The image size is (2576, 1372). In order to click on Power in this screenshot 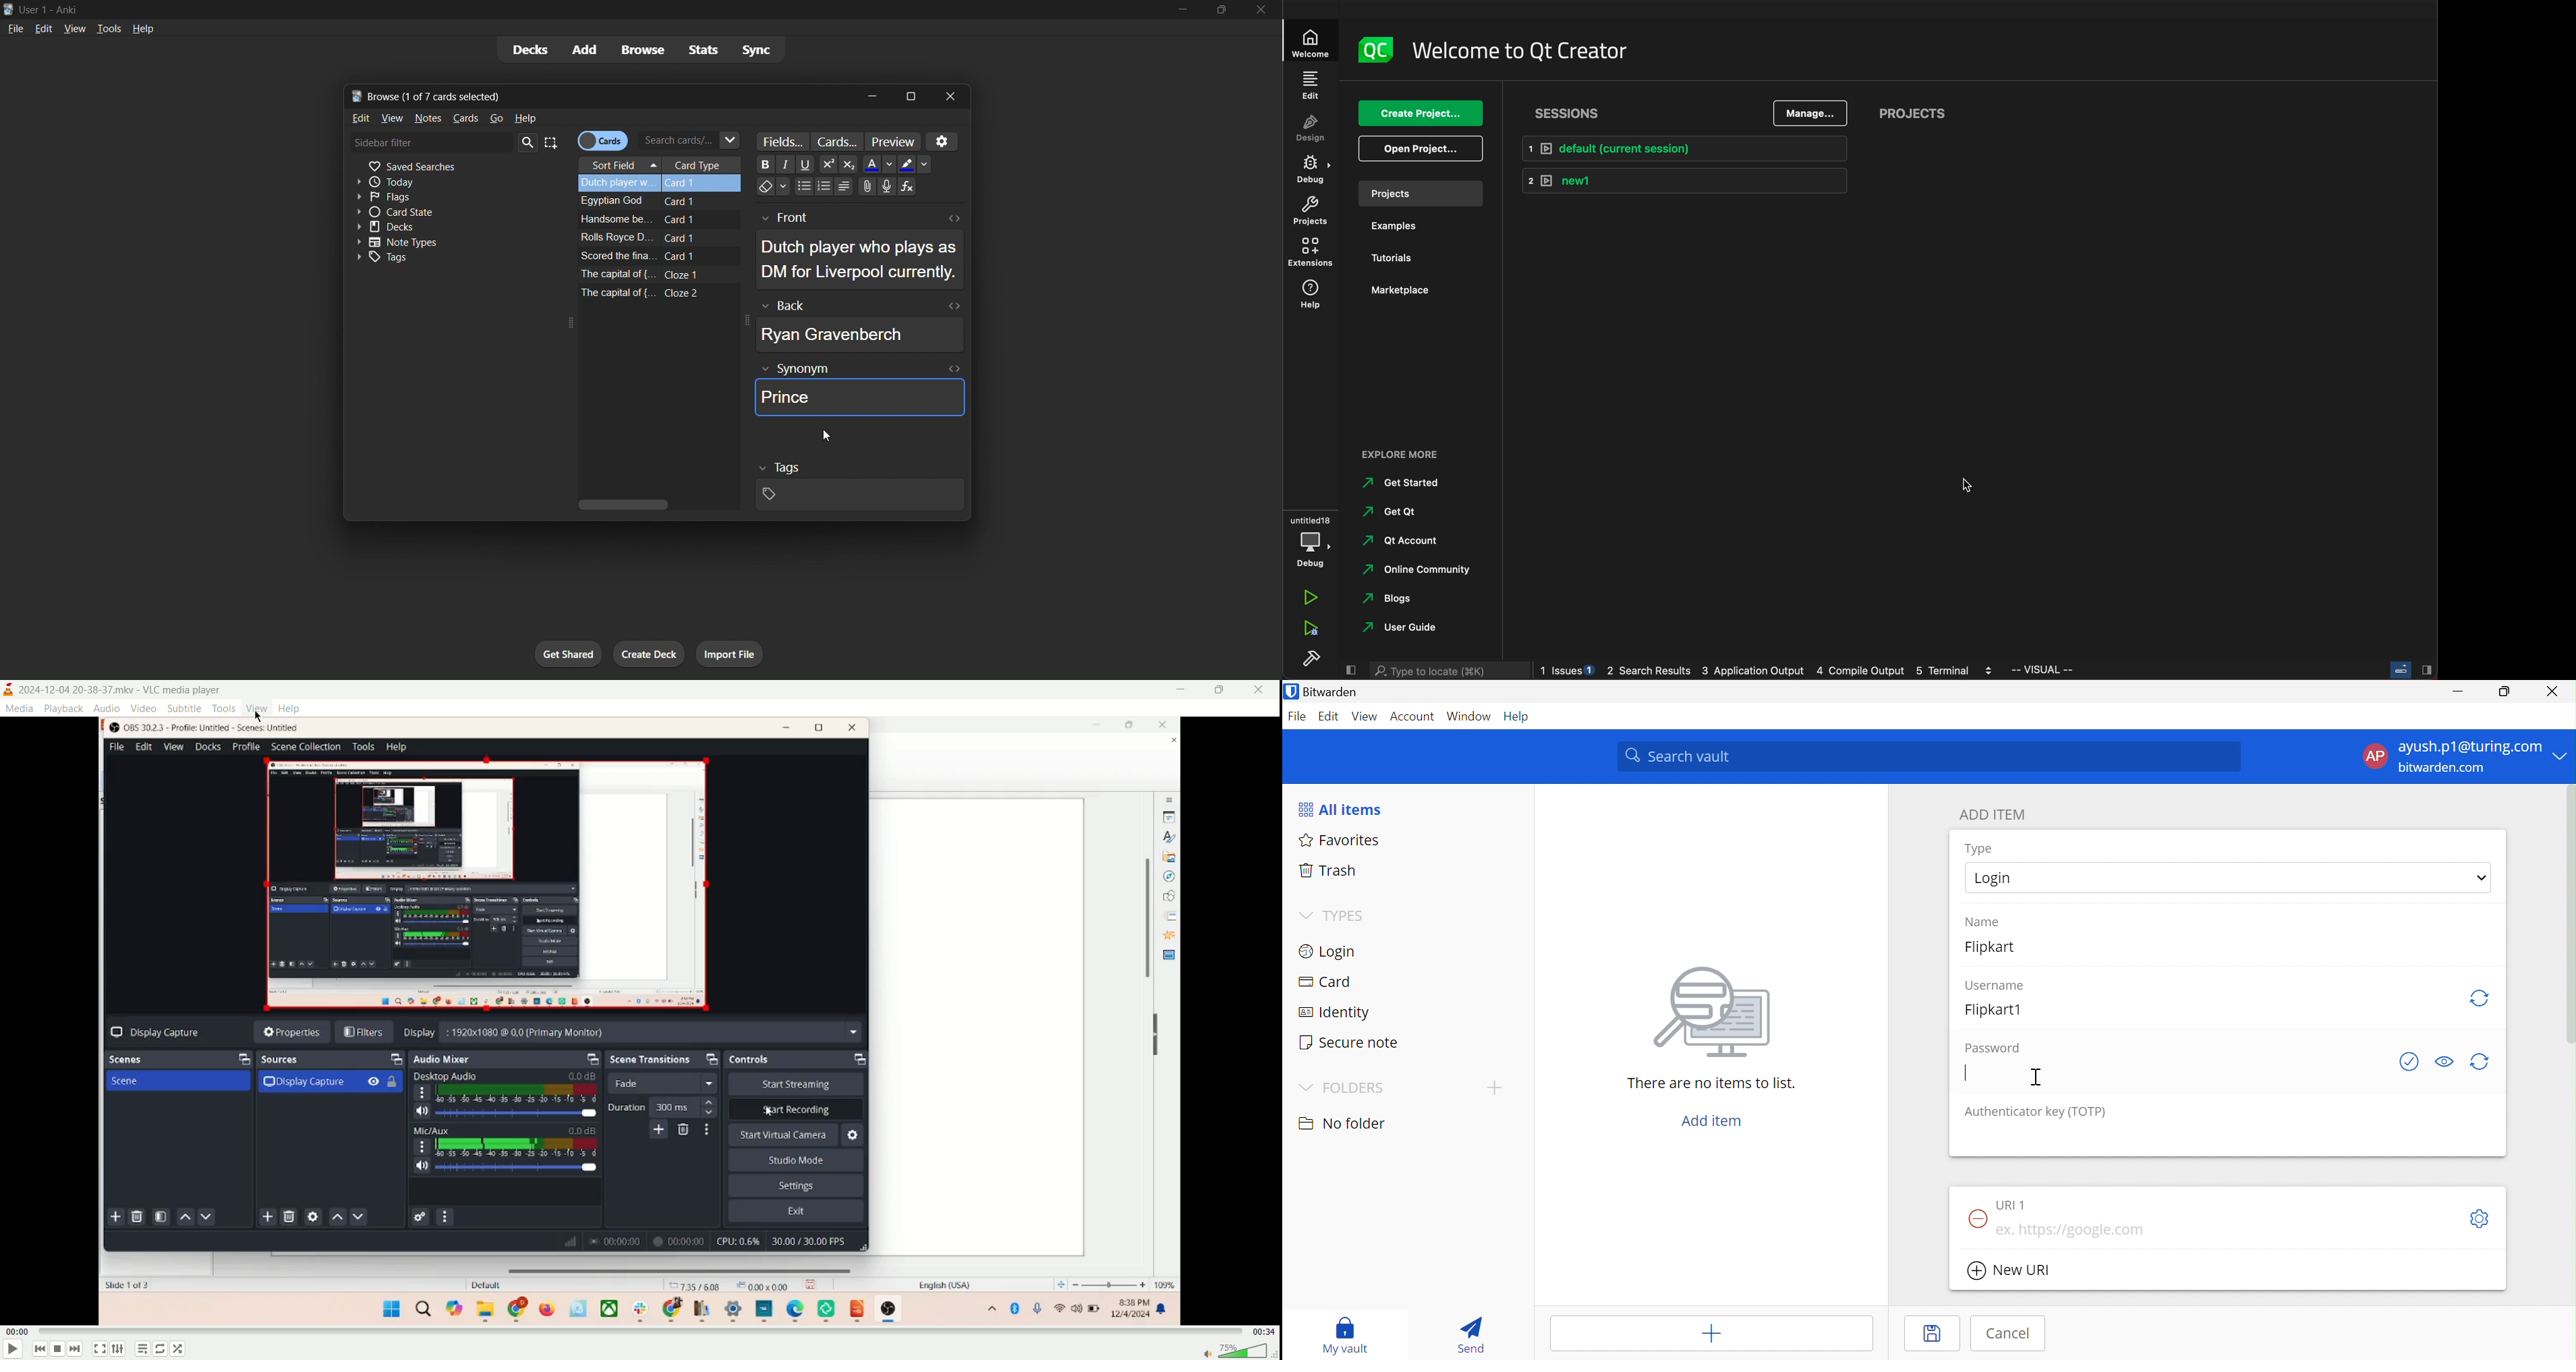, I will do `click(828, 163)`.